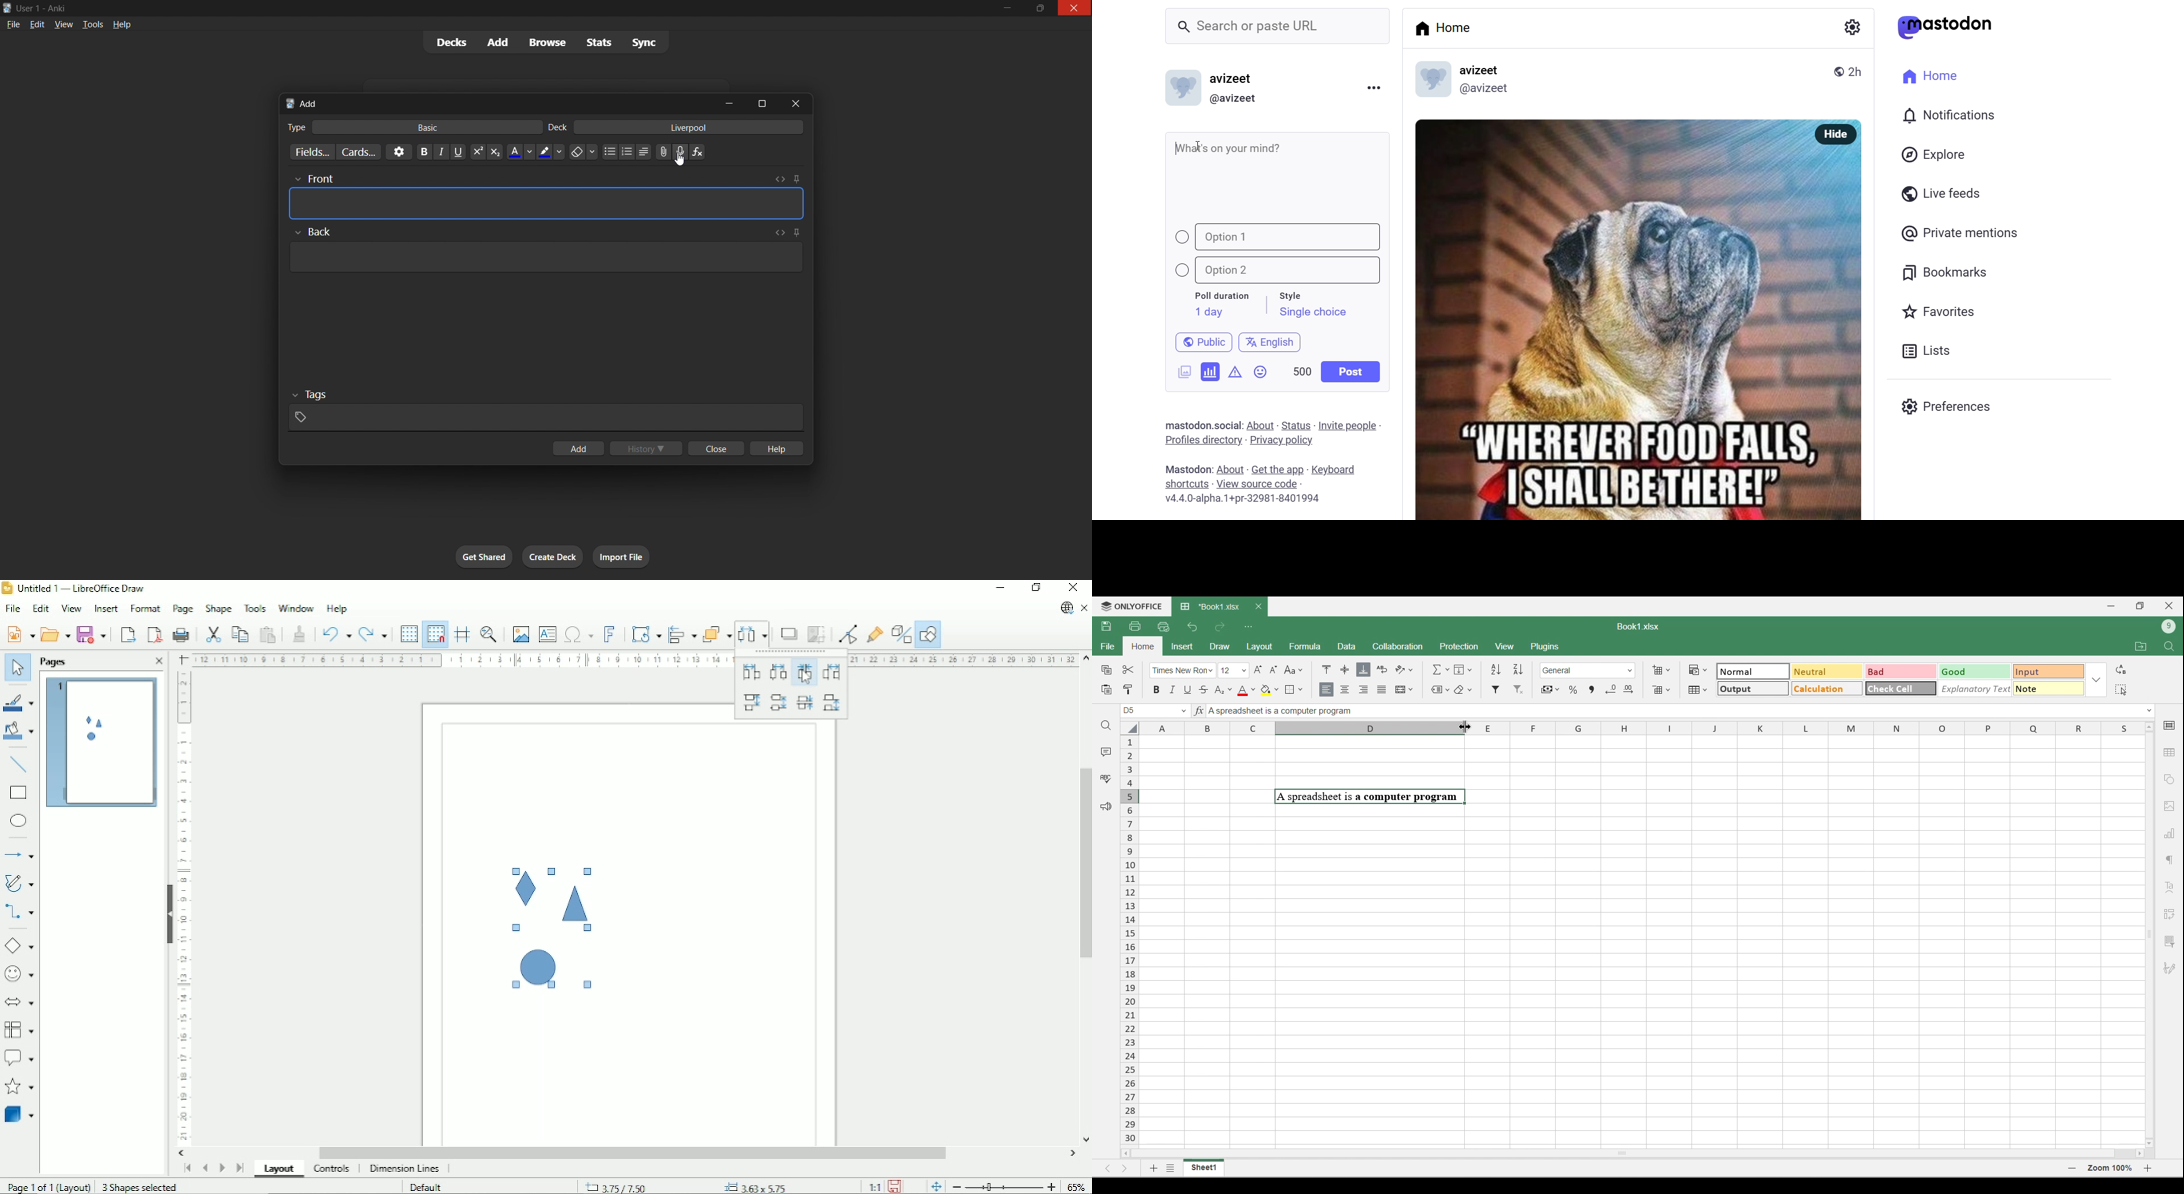  I want to click on privacy policy, so click(1281, 442).